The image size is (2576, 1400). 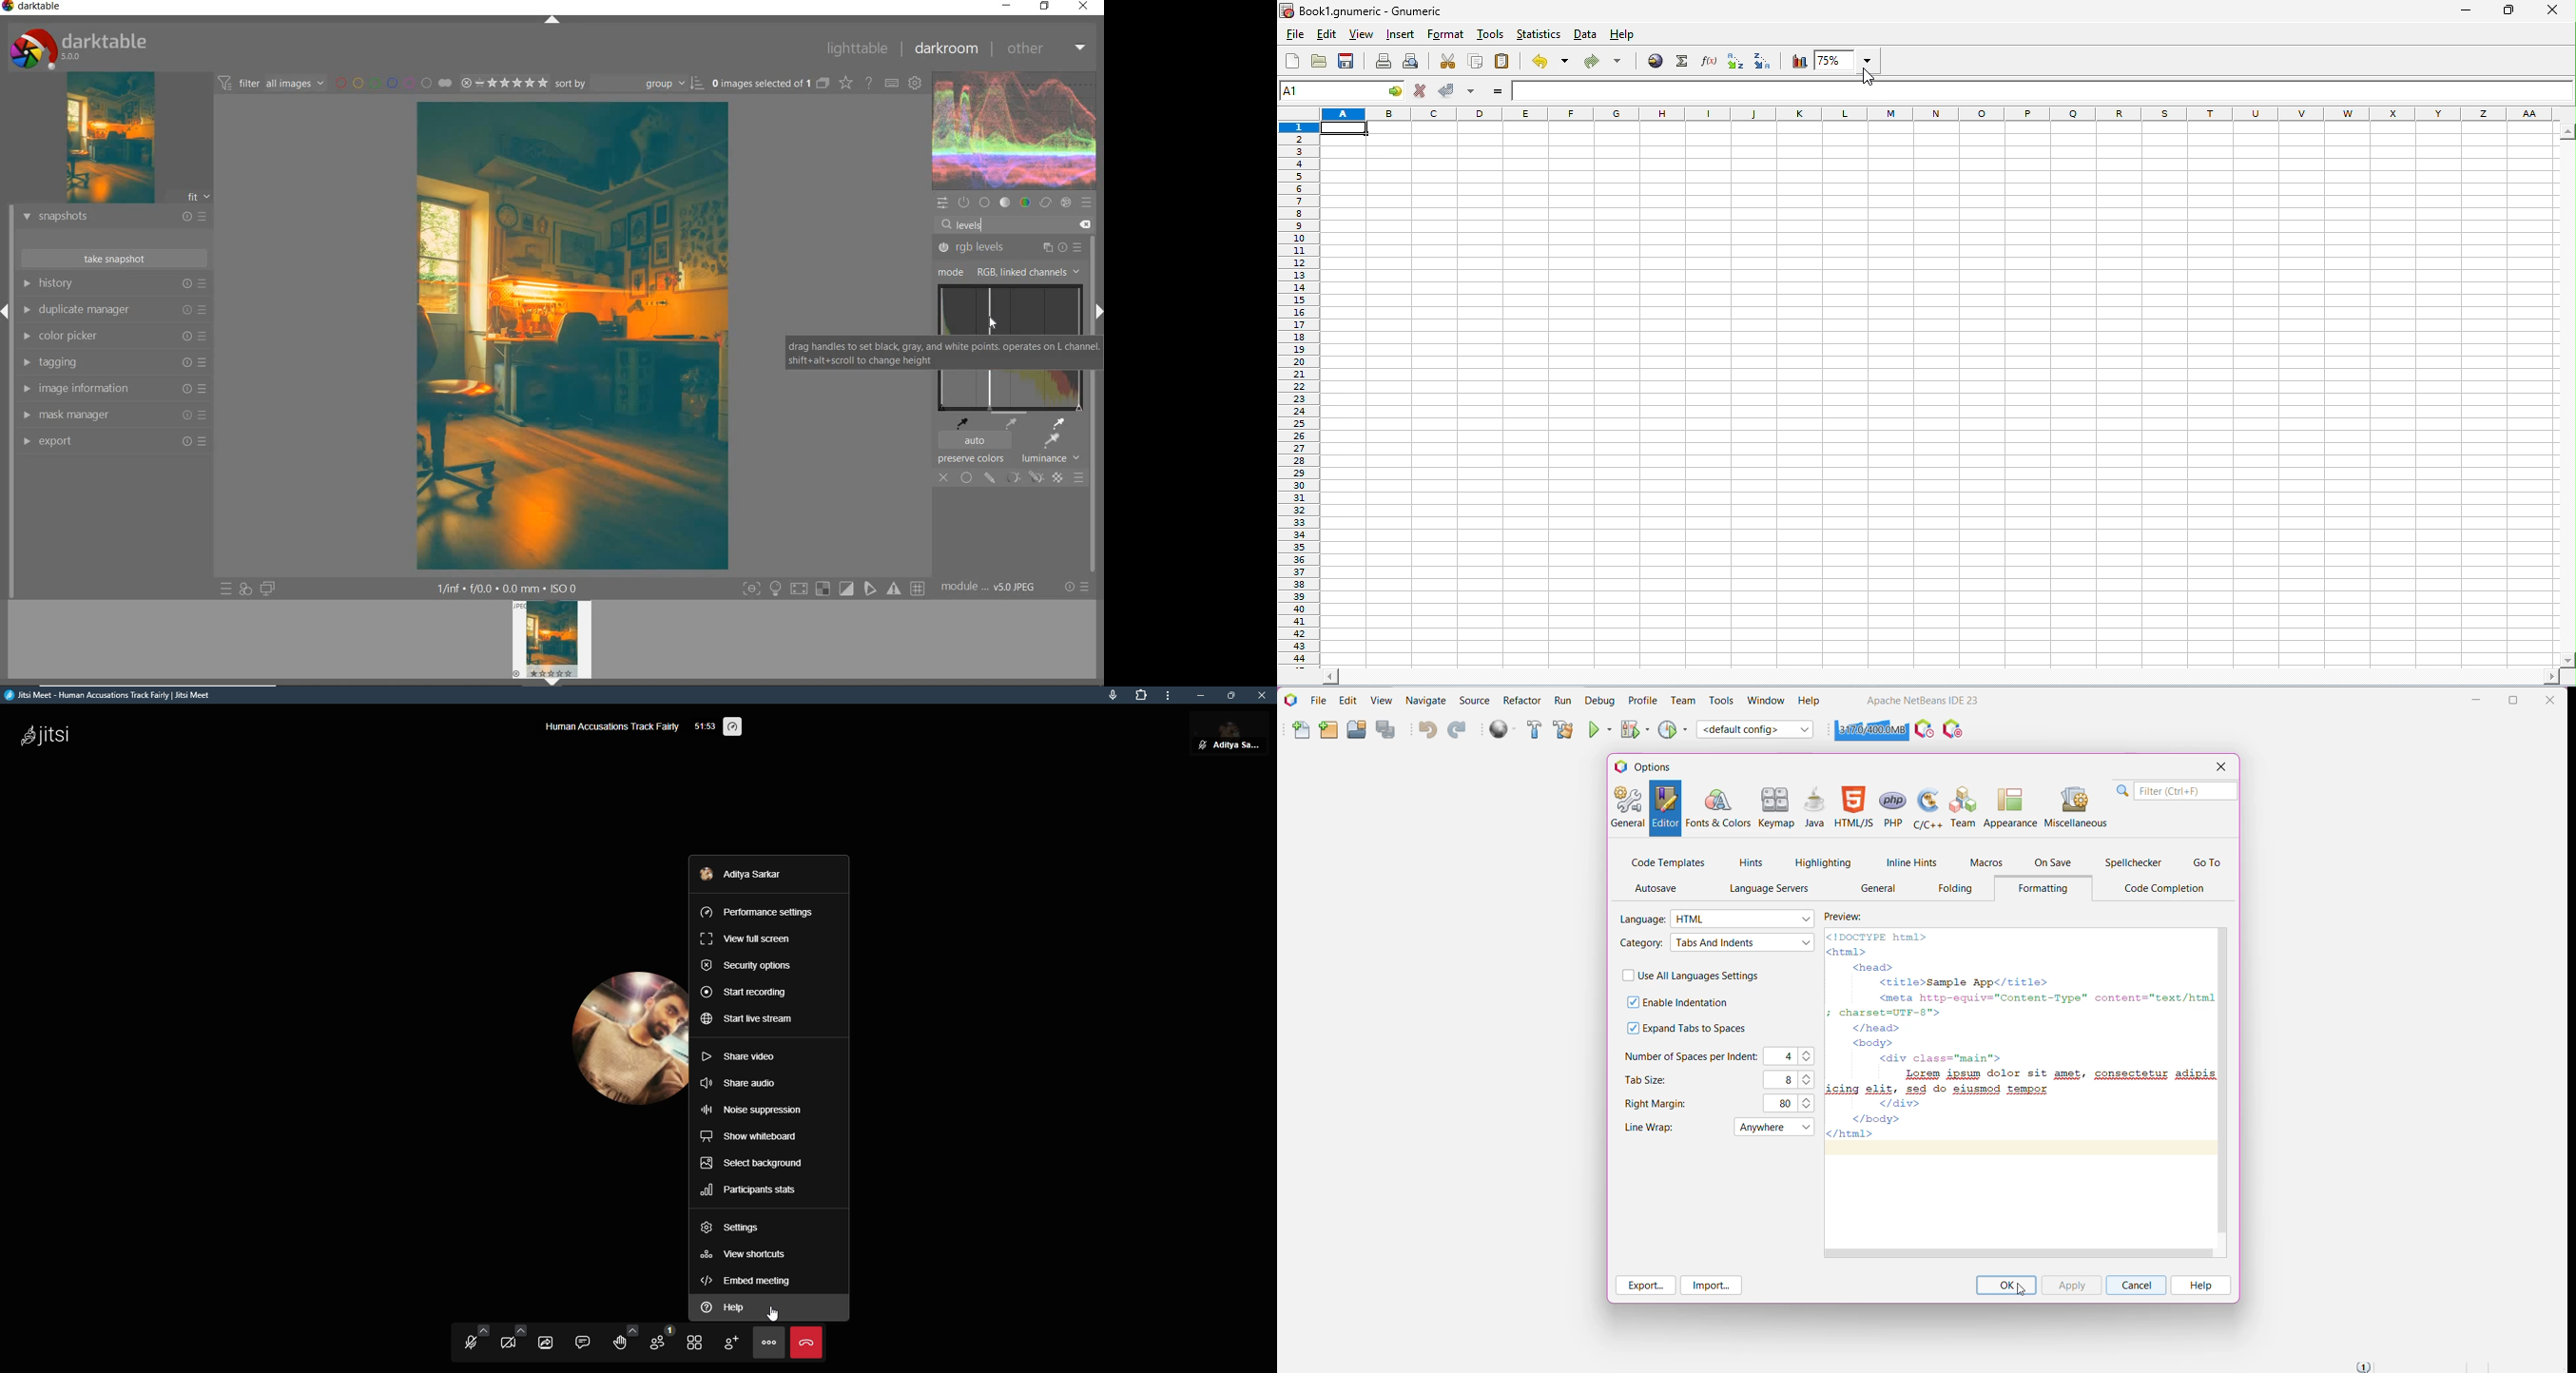 What do you see at coordinates (1604, 64) in the screenshot?
I see `redo` at bounding box center [1604, 64].